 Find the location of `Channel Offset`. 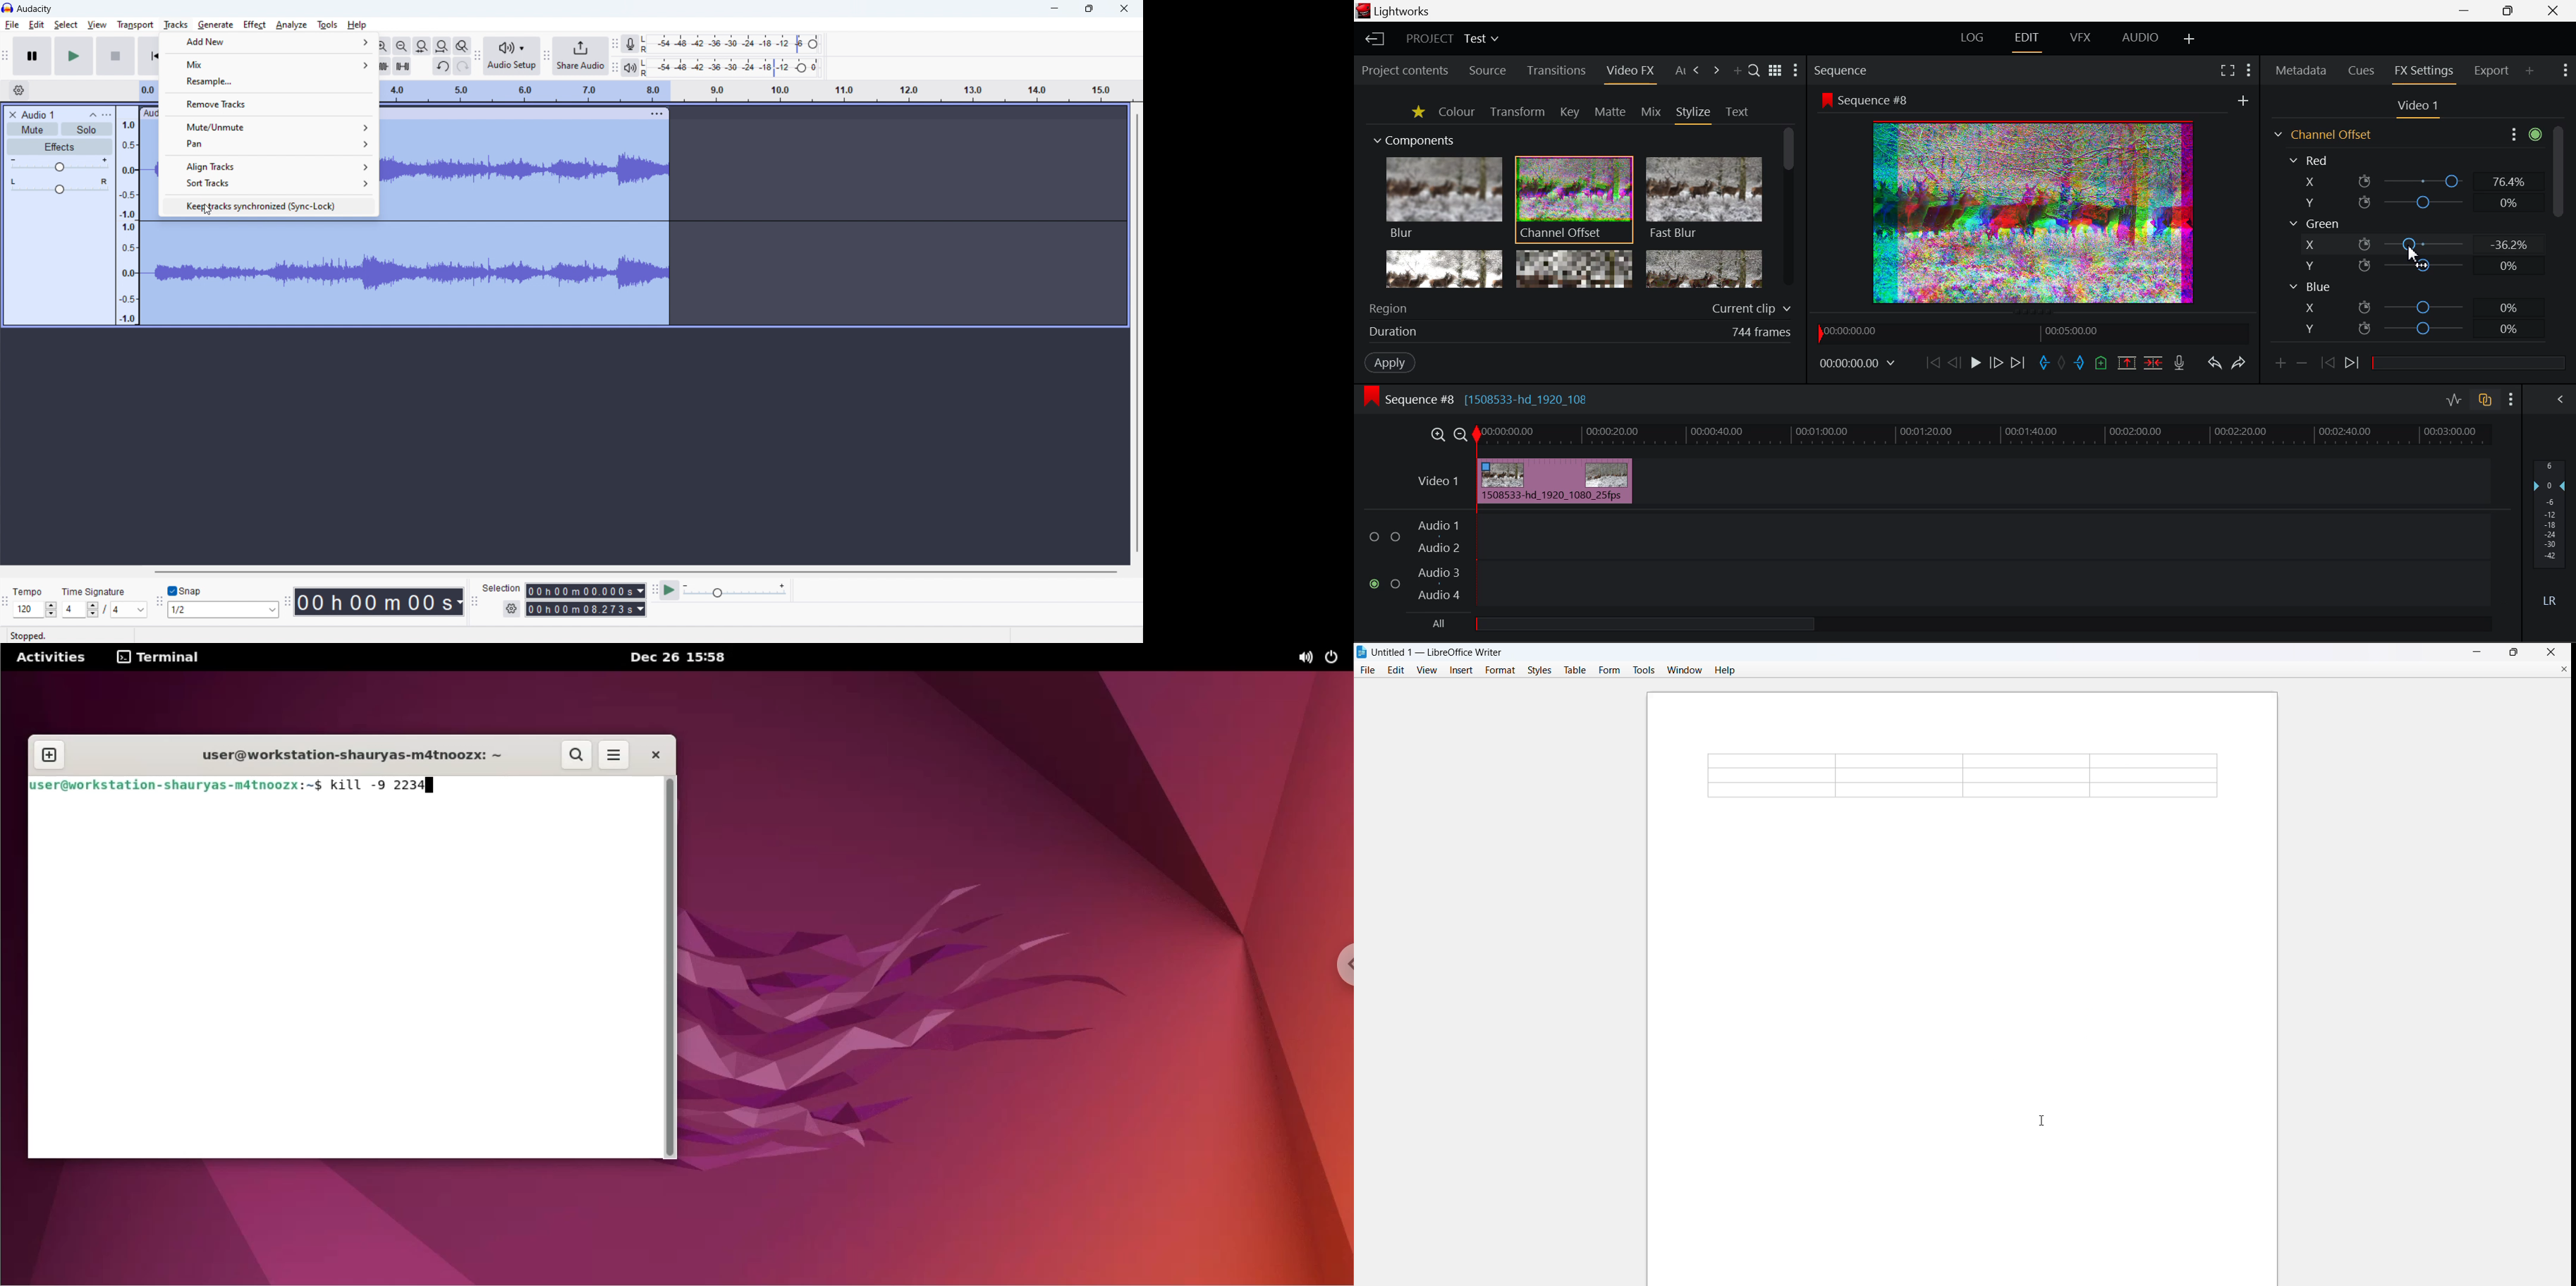

Channel Offset is located at coordinates (1574, 201).